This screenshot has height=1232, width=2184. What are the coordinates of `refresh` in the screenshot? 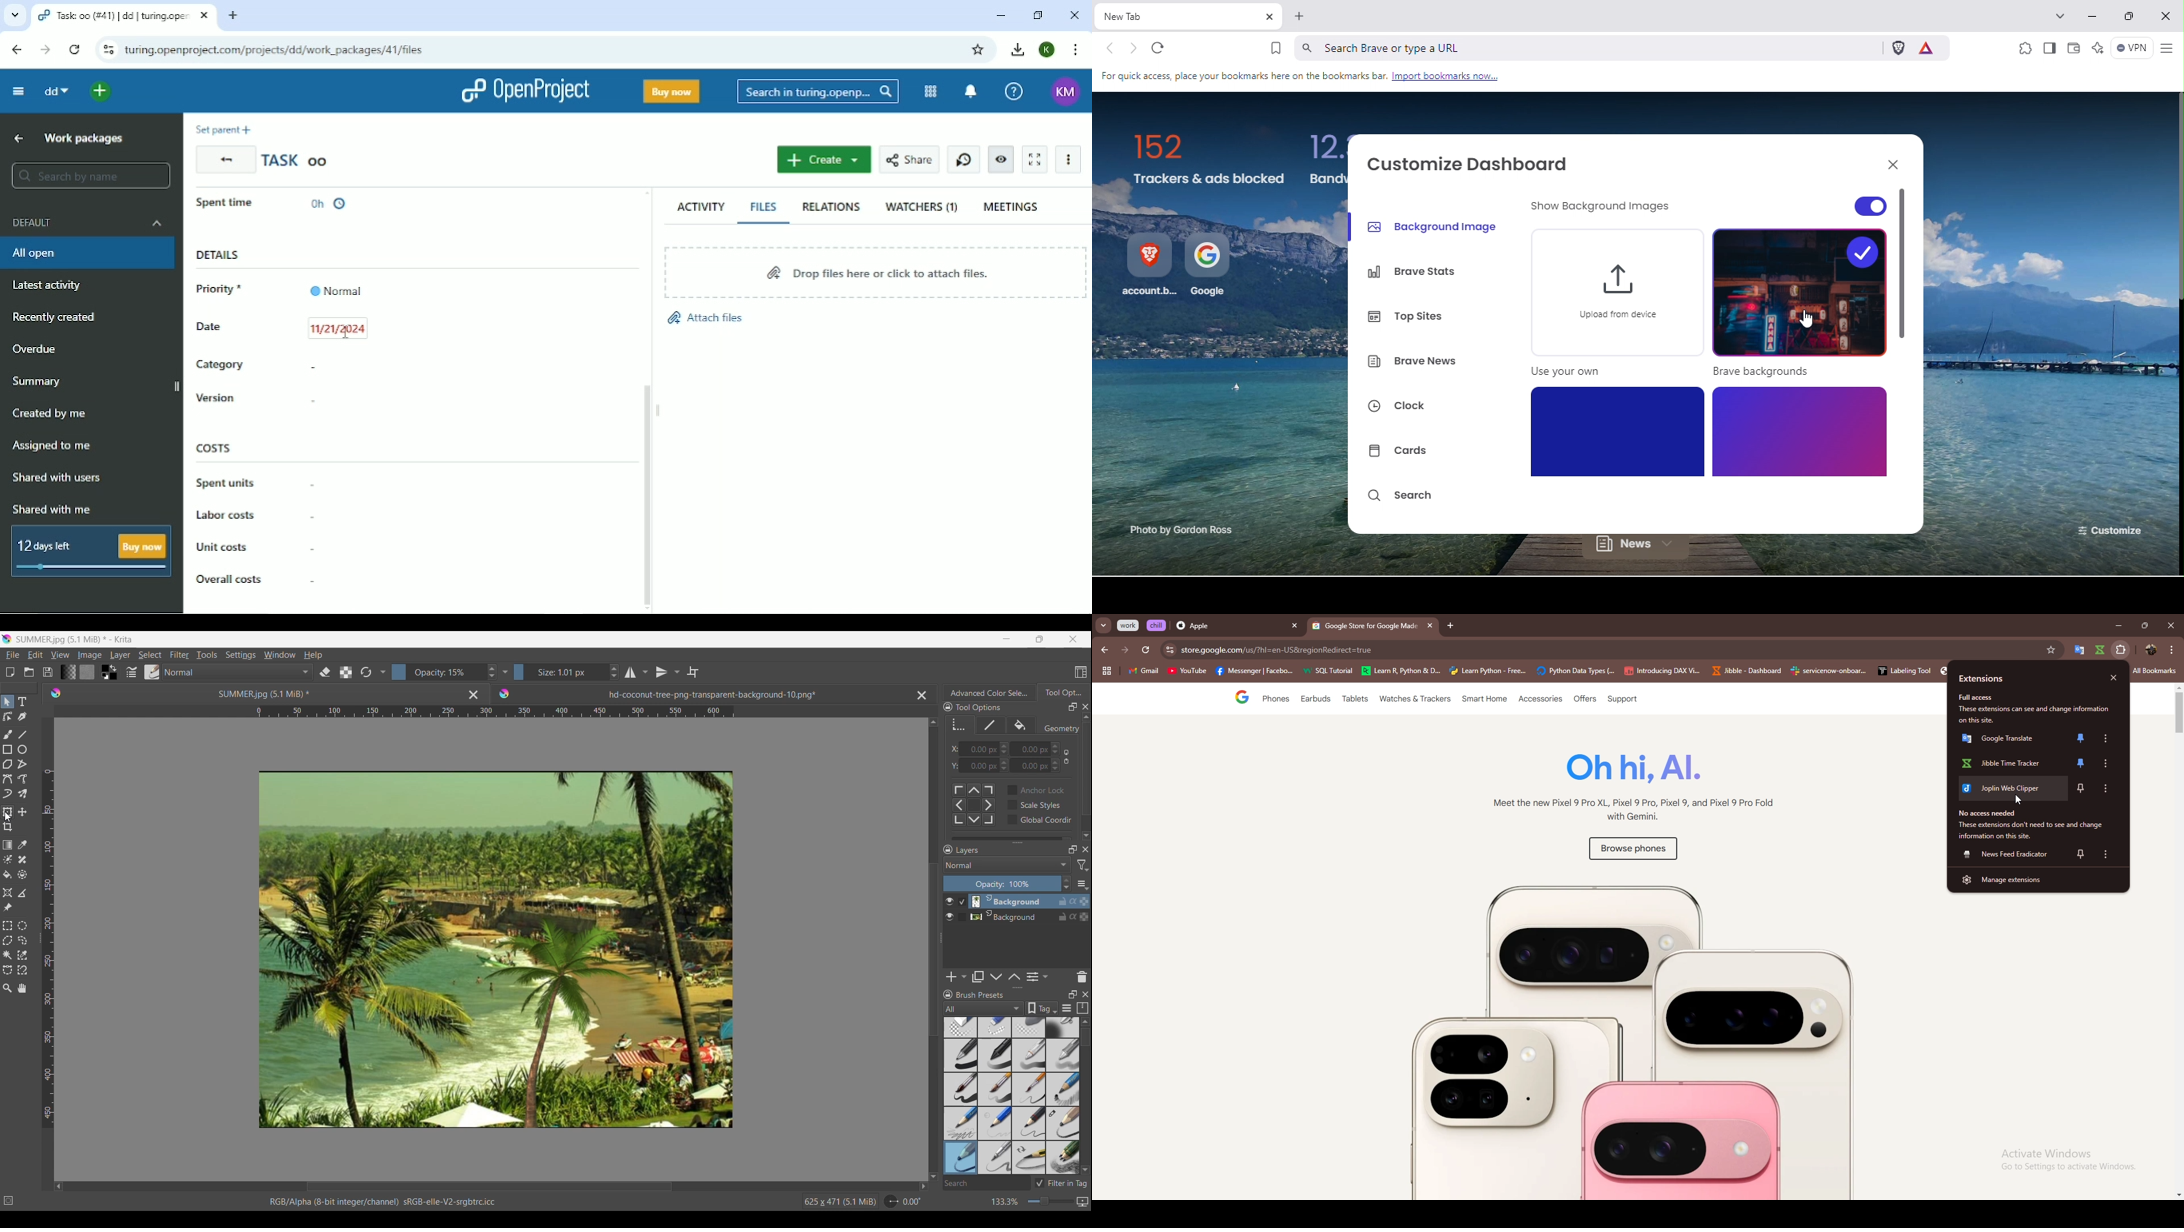 It's located at (1145, 650).